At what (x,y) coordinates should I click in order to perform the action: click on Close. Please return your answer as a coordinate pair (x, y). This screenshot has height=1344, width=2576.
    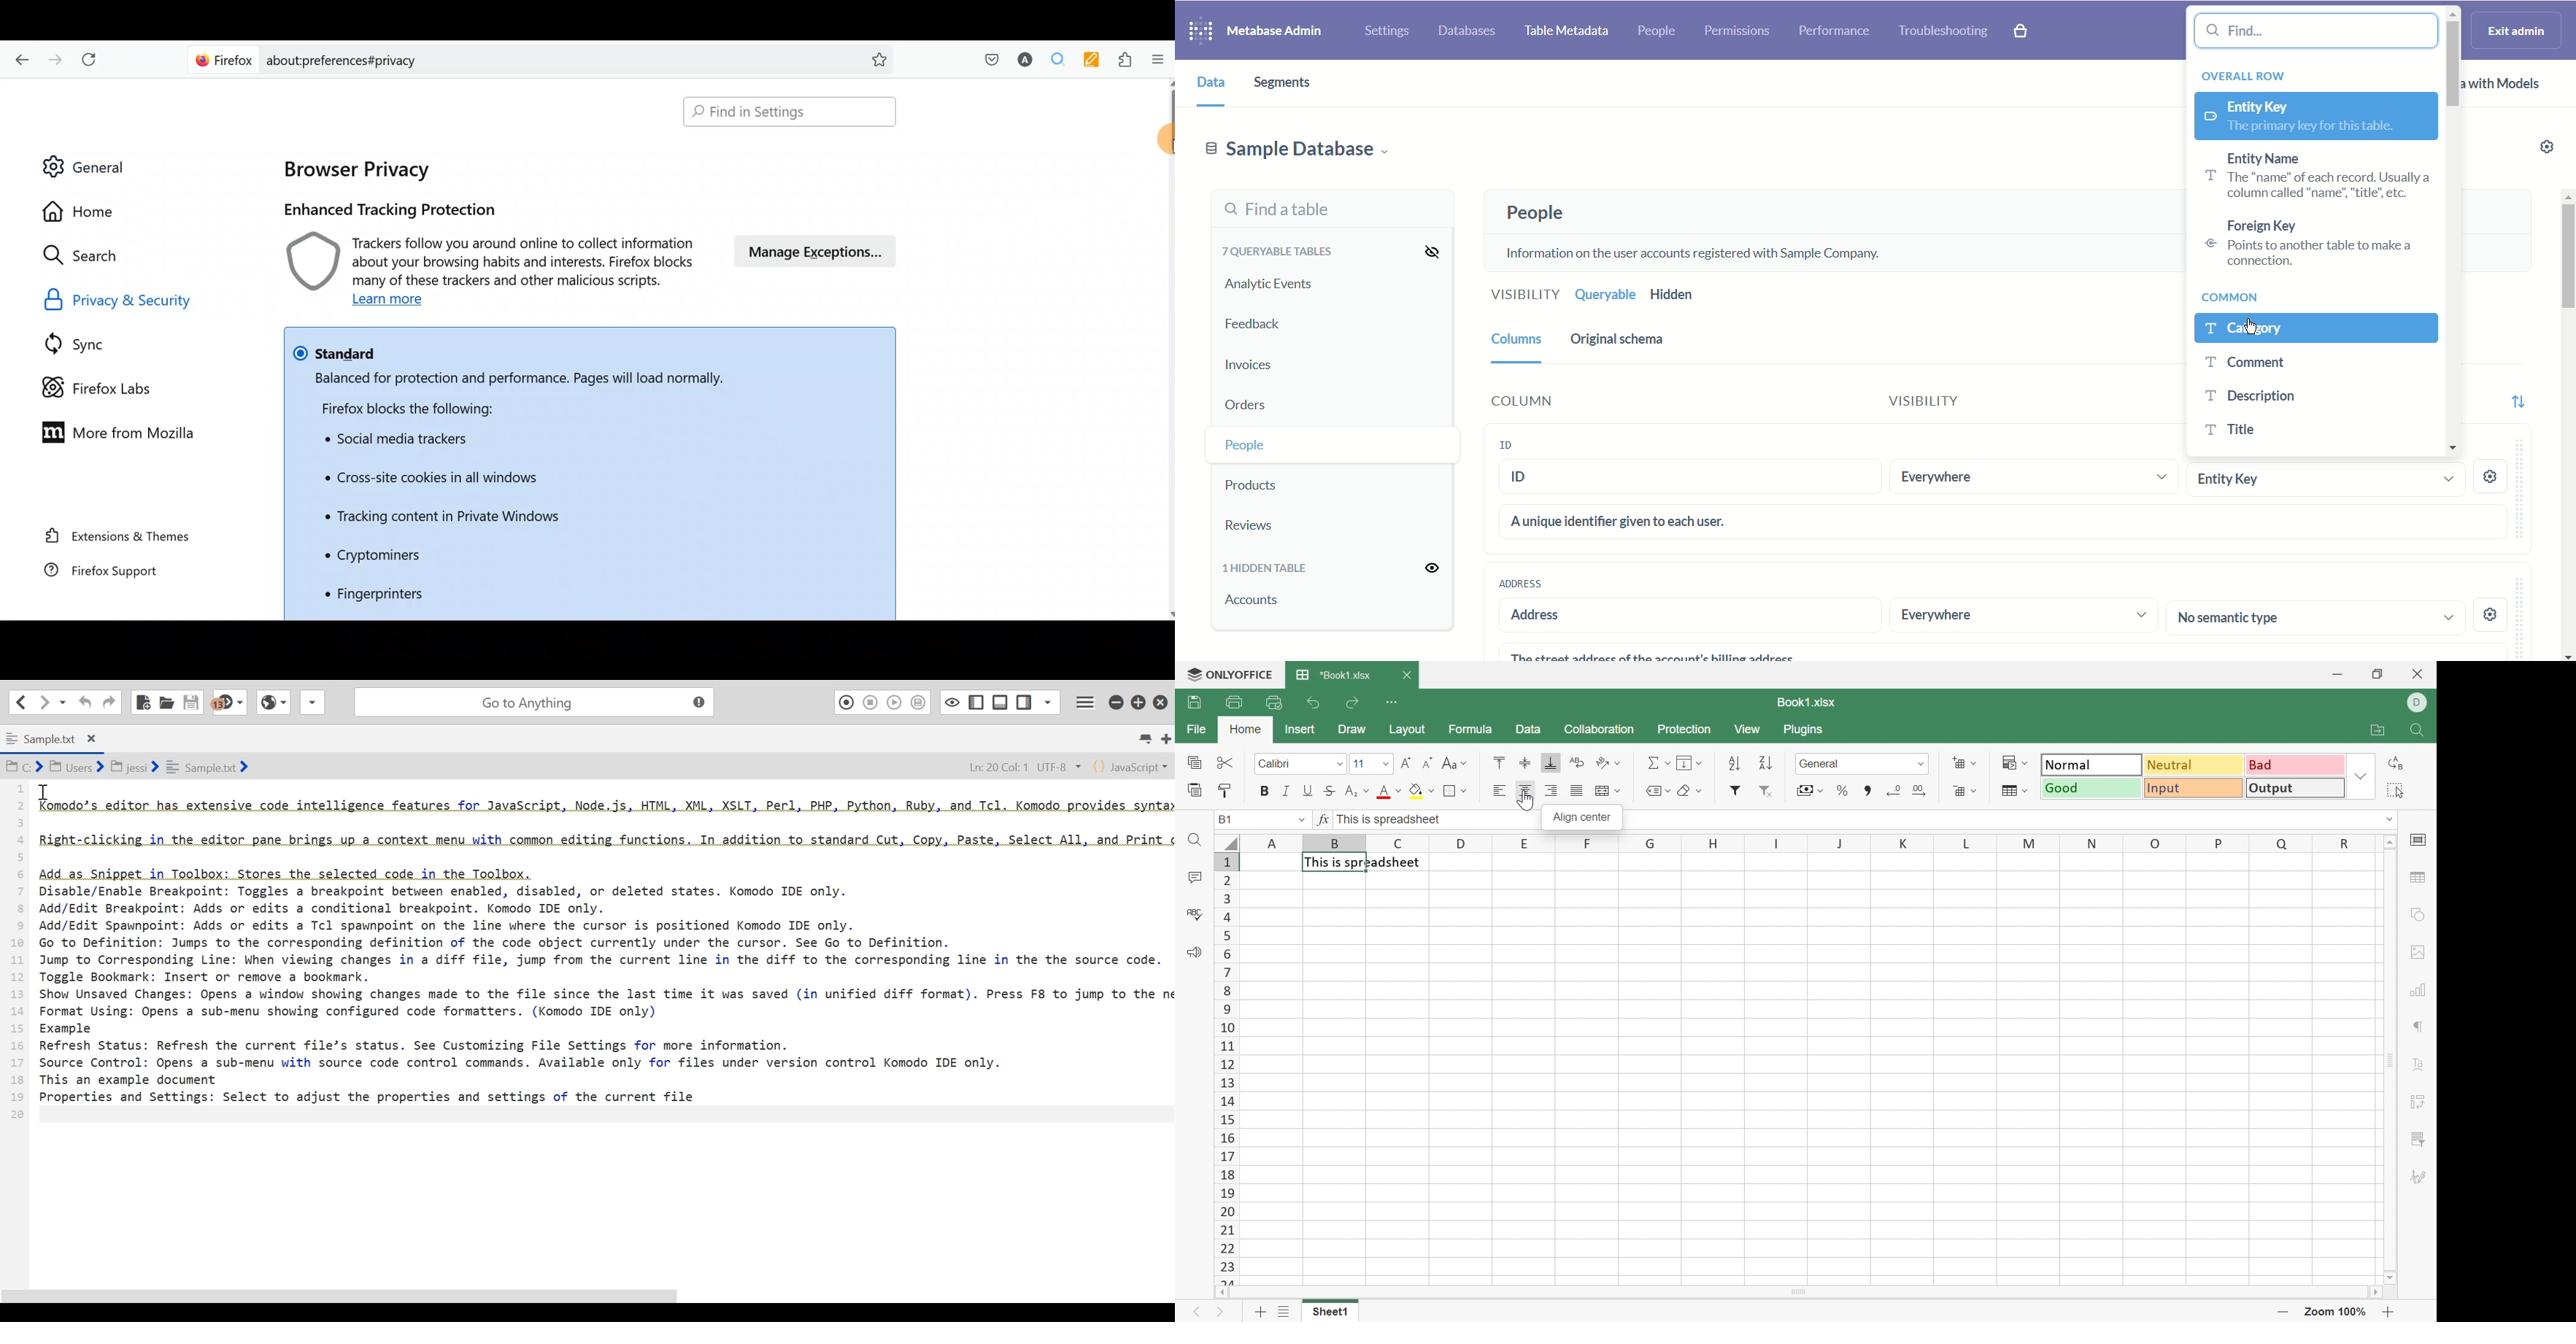
    Looking at the image, I should click on (1408, 675).